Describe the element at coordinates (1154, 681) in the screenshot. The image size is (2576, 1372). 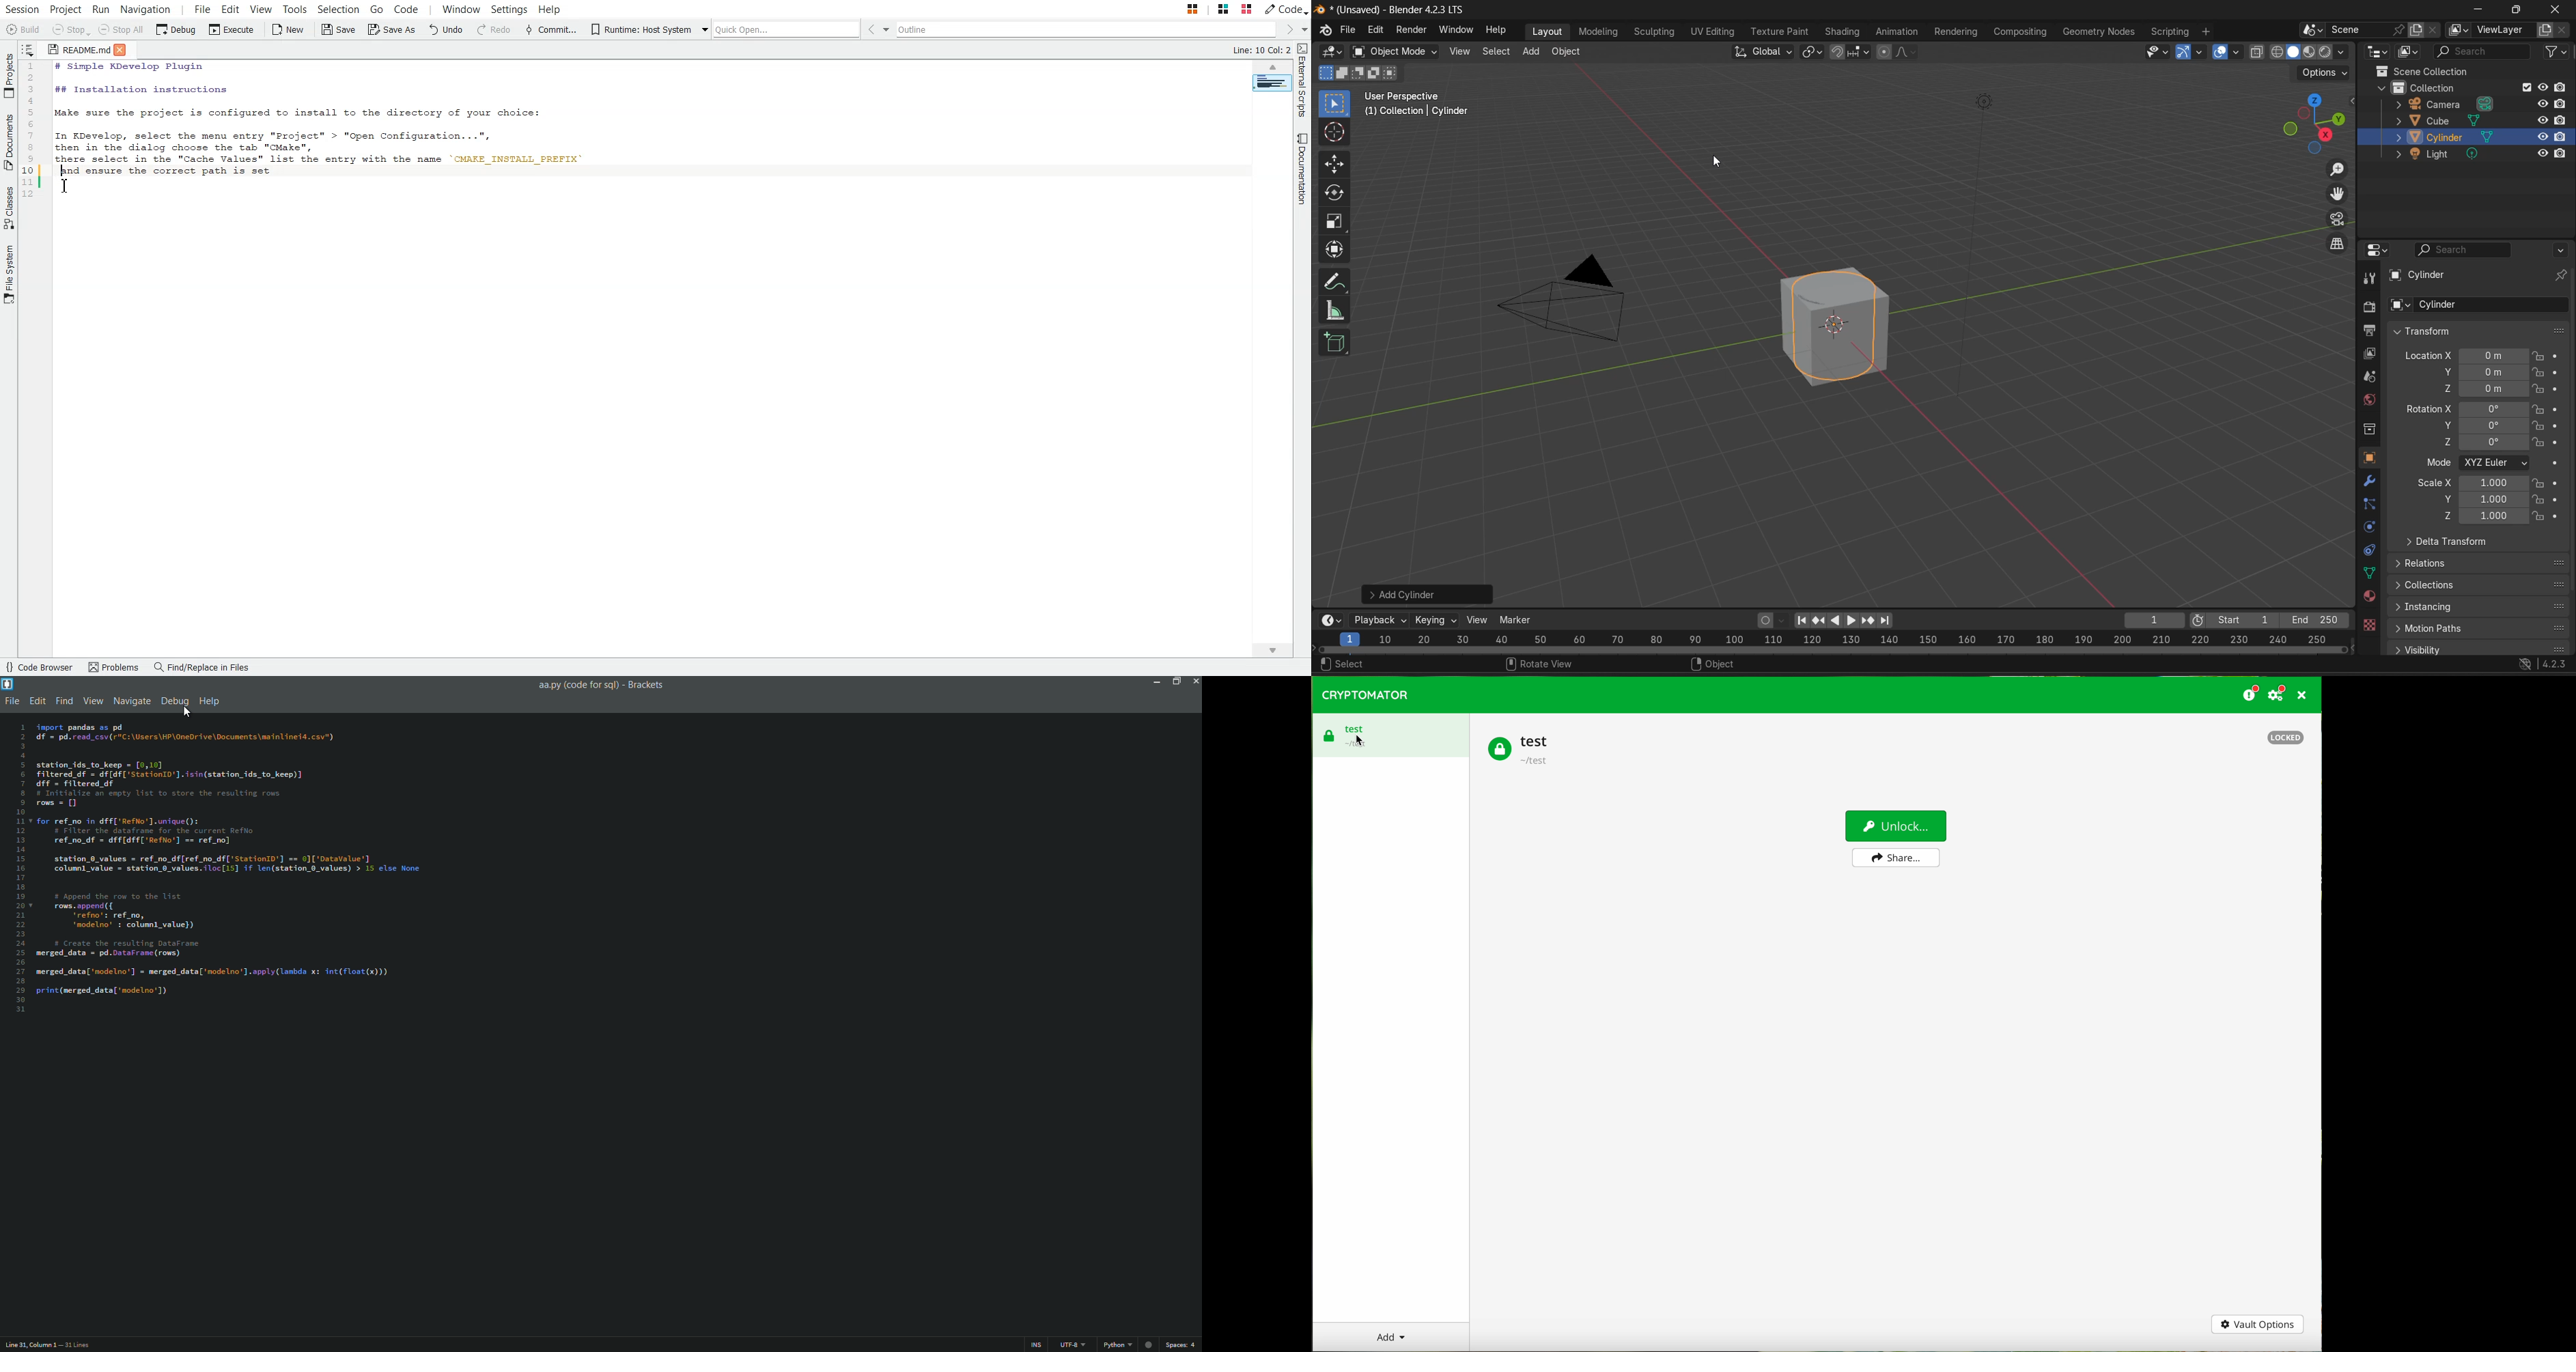
I see `minimize` at that location.